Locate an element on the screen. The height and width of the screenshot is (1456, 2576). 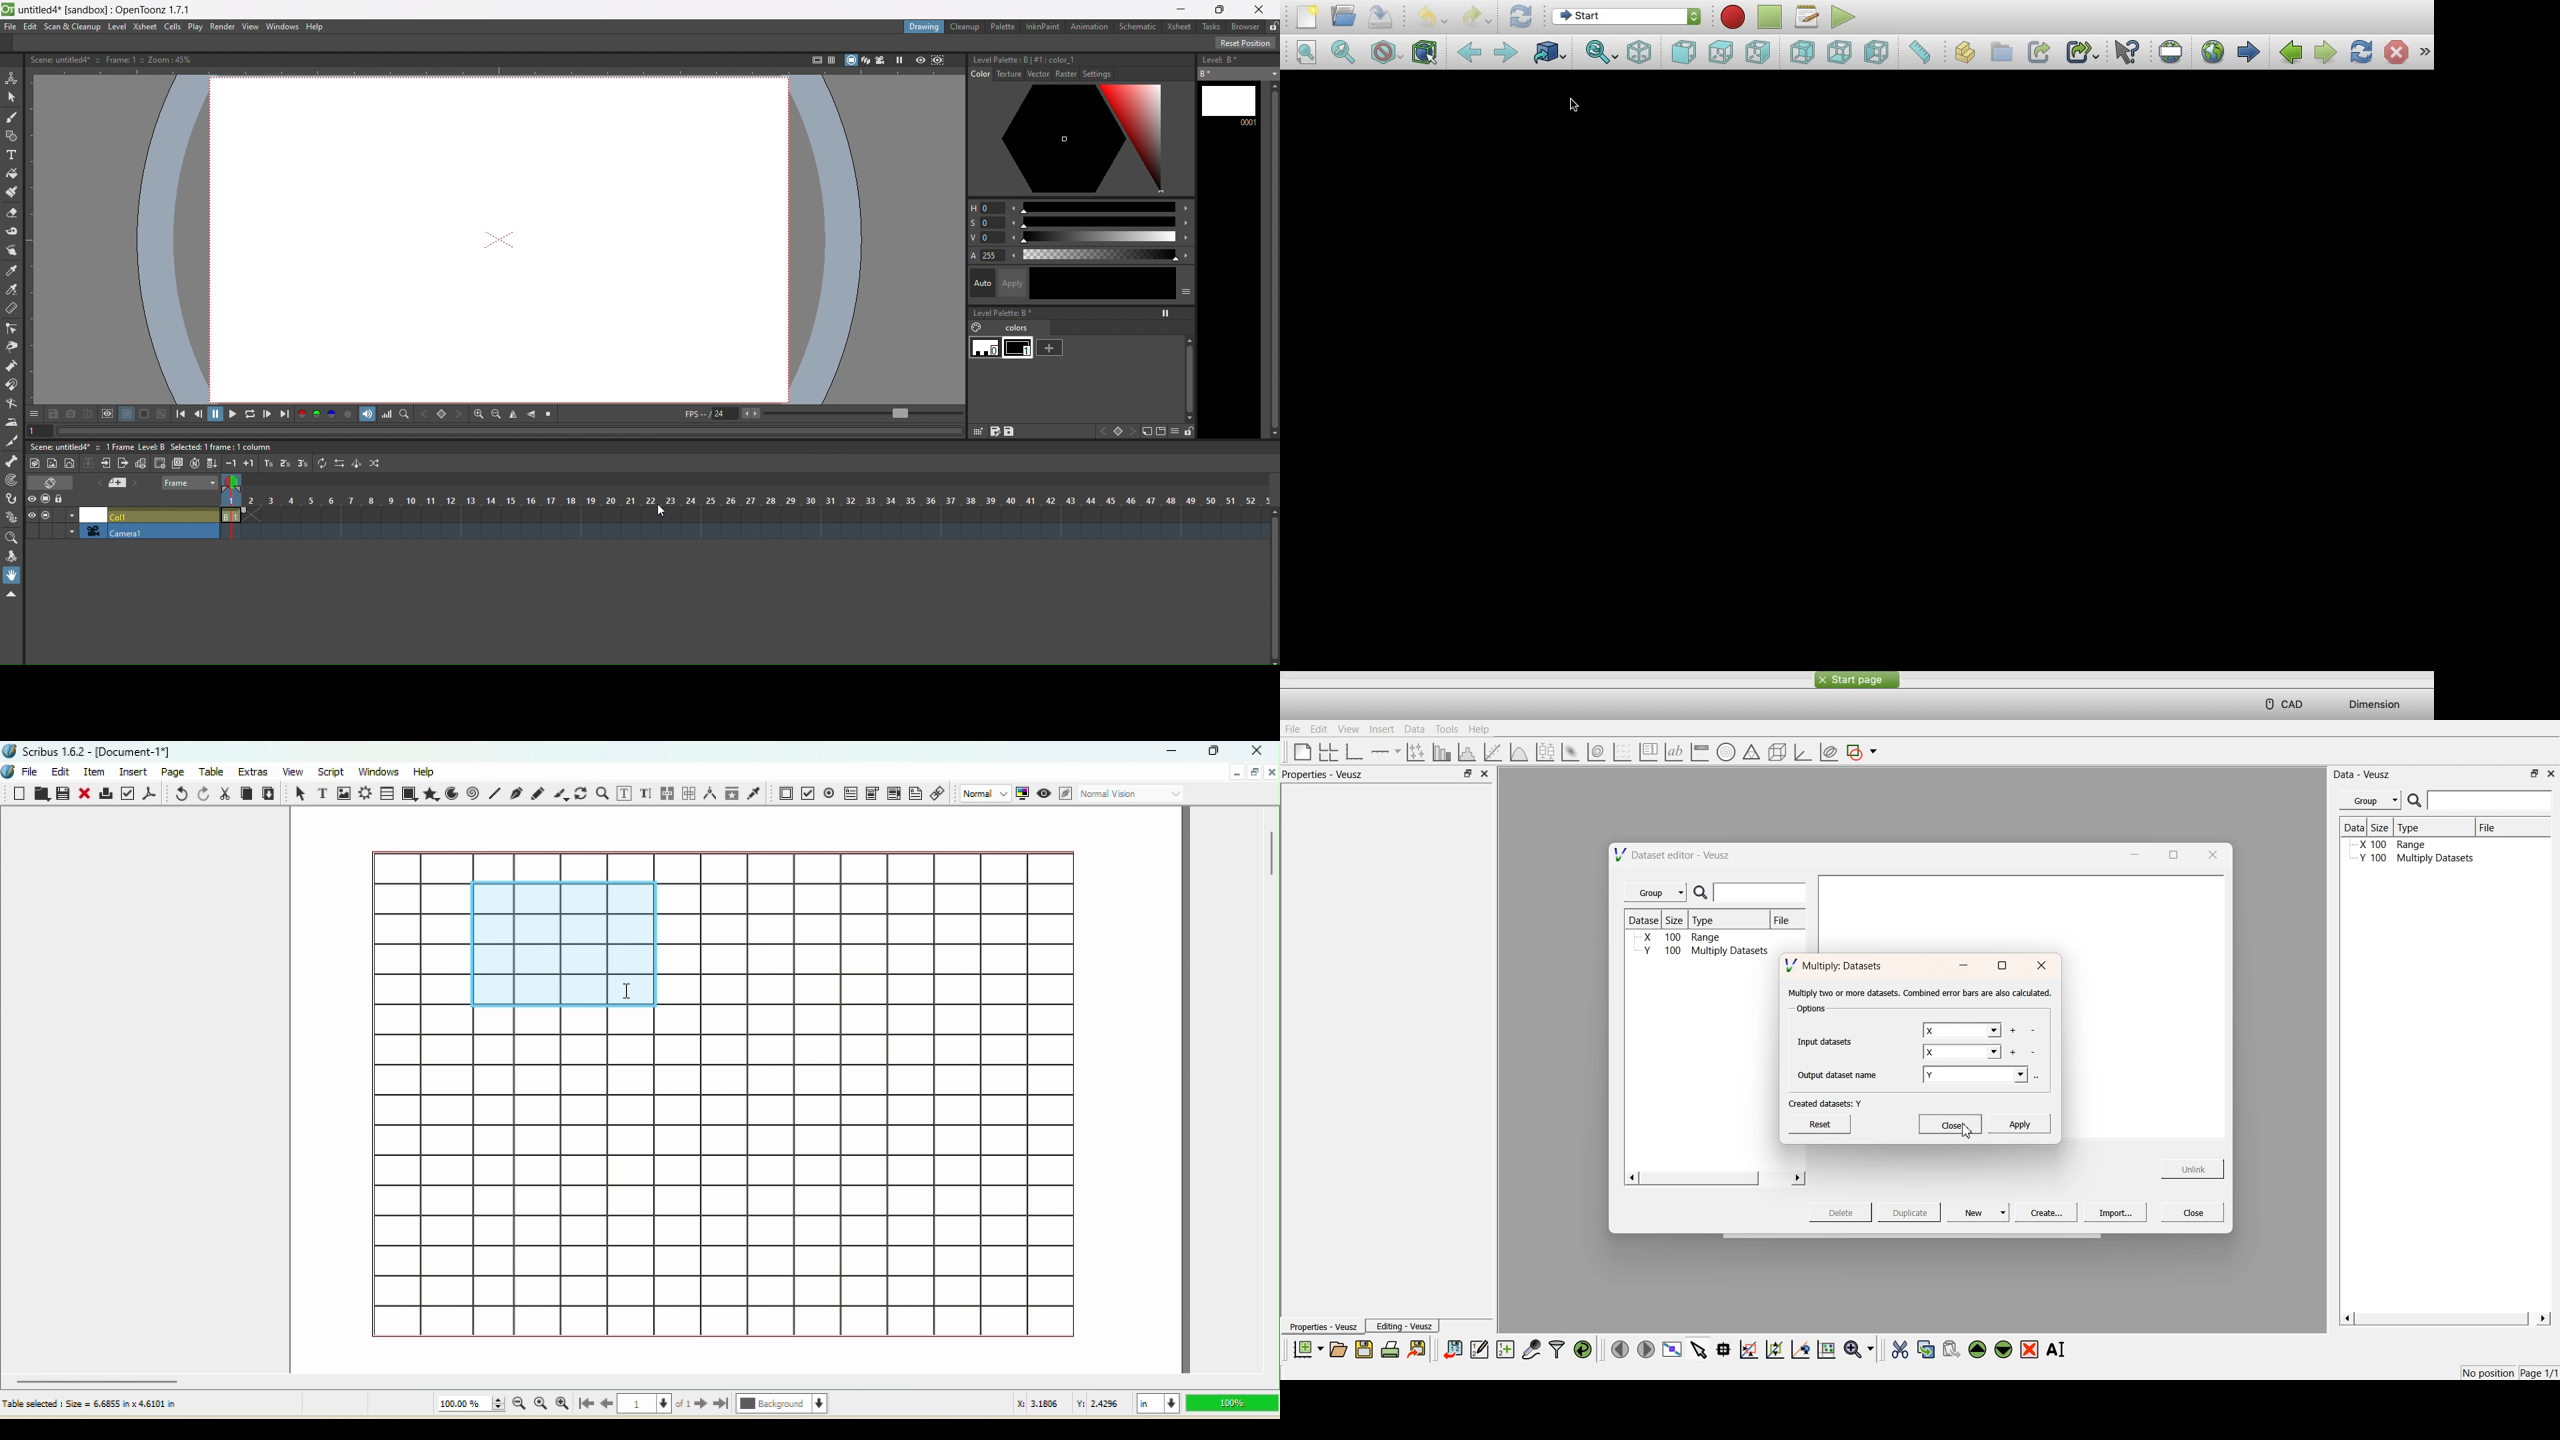
Script is located at coordinates (330, 772).